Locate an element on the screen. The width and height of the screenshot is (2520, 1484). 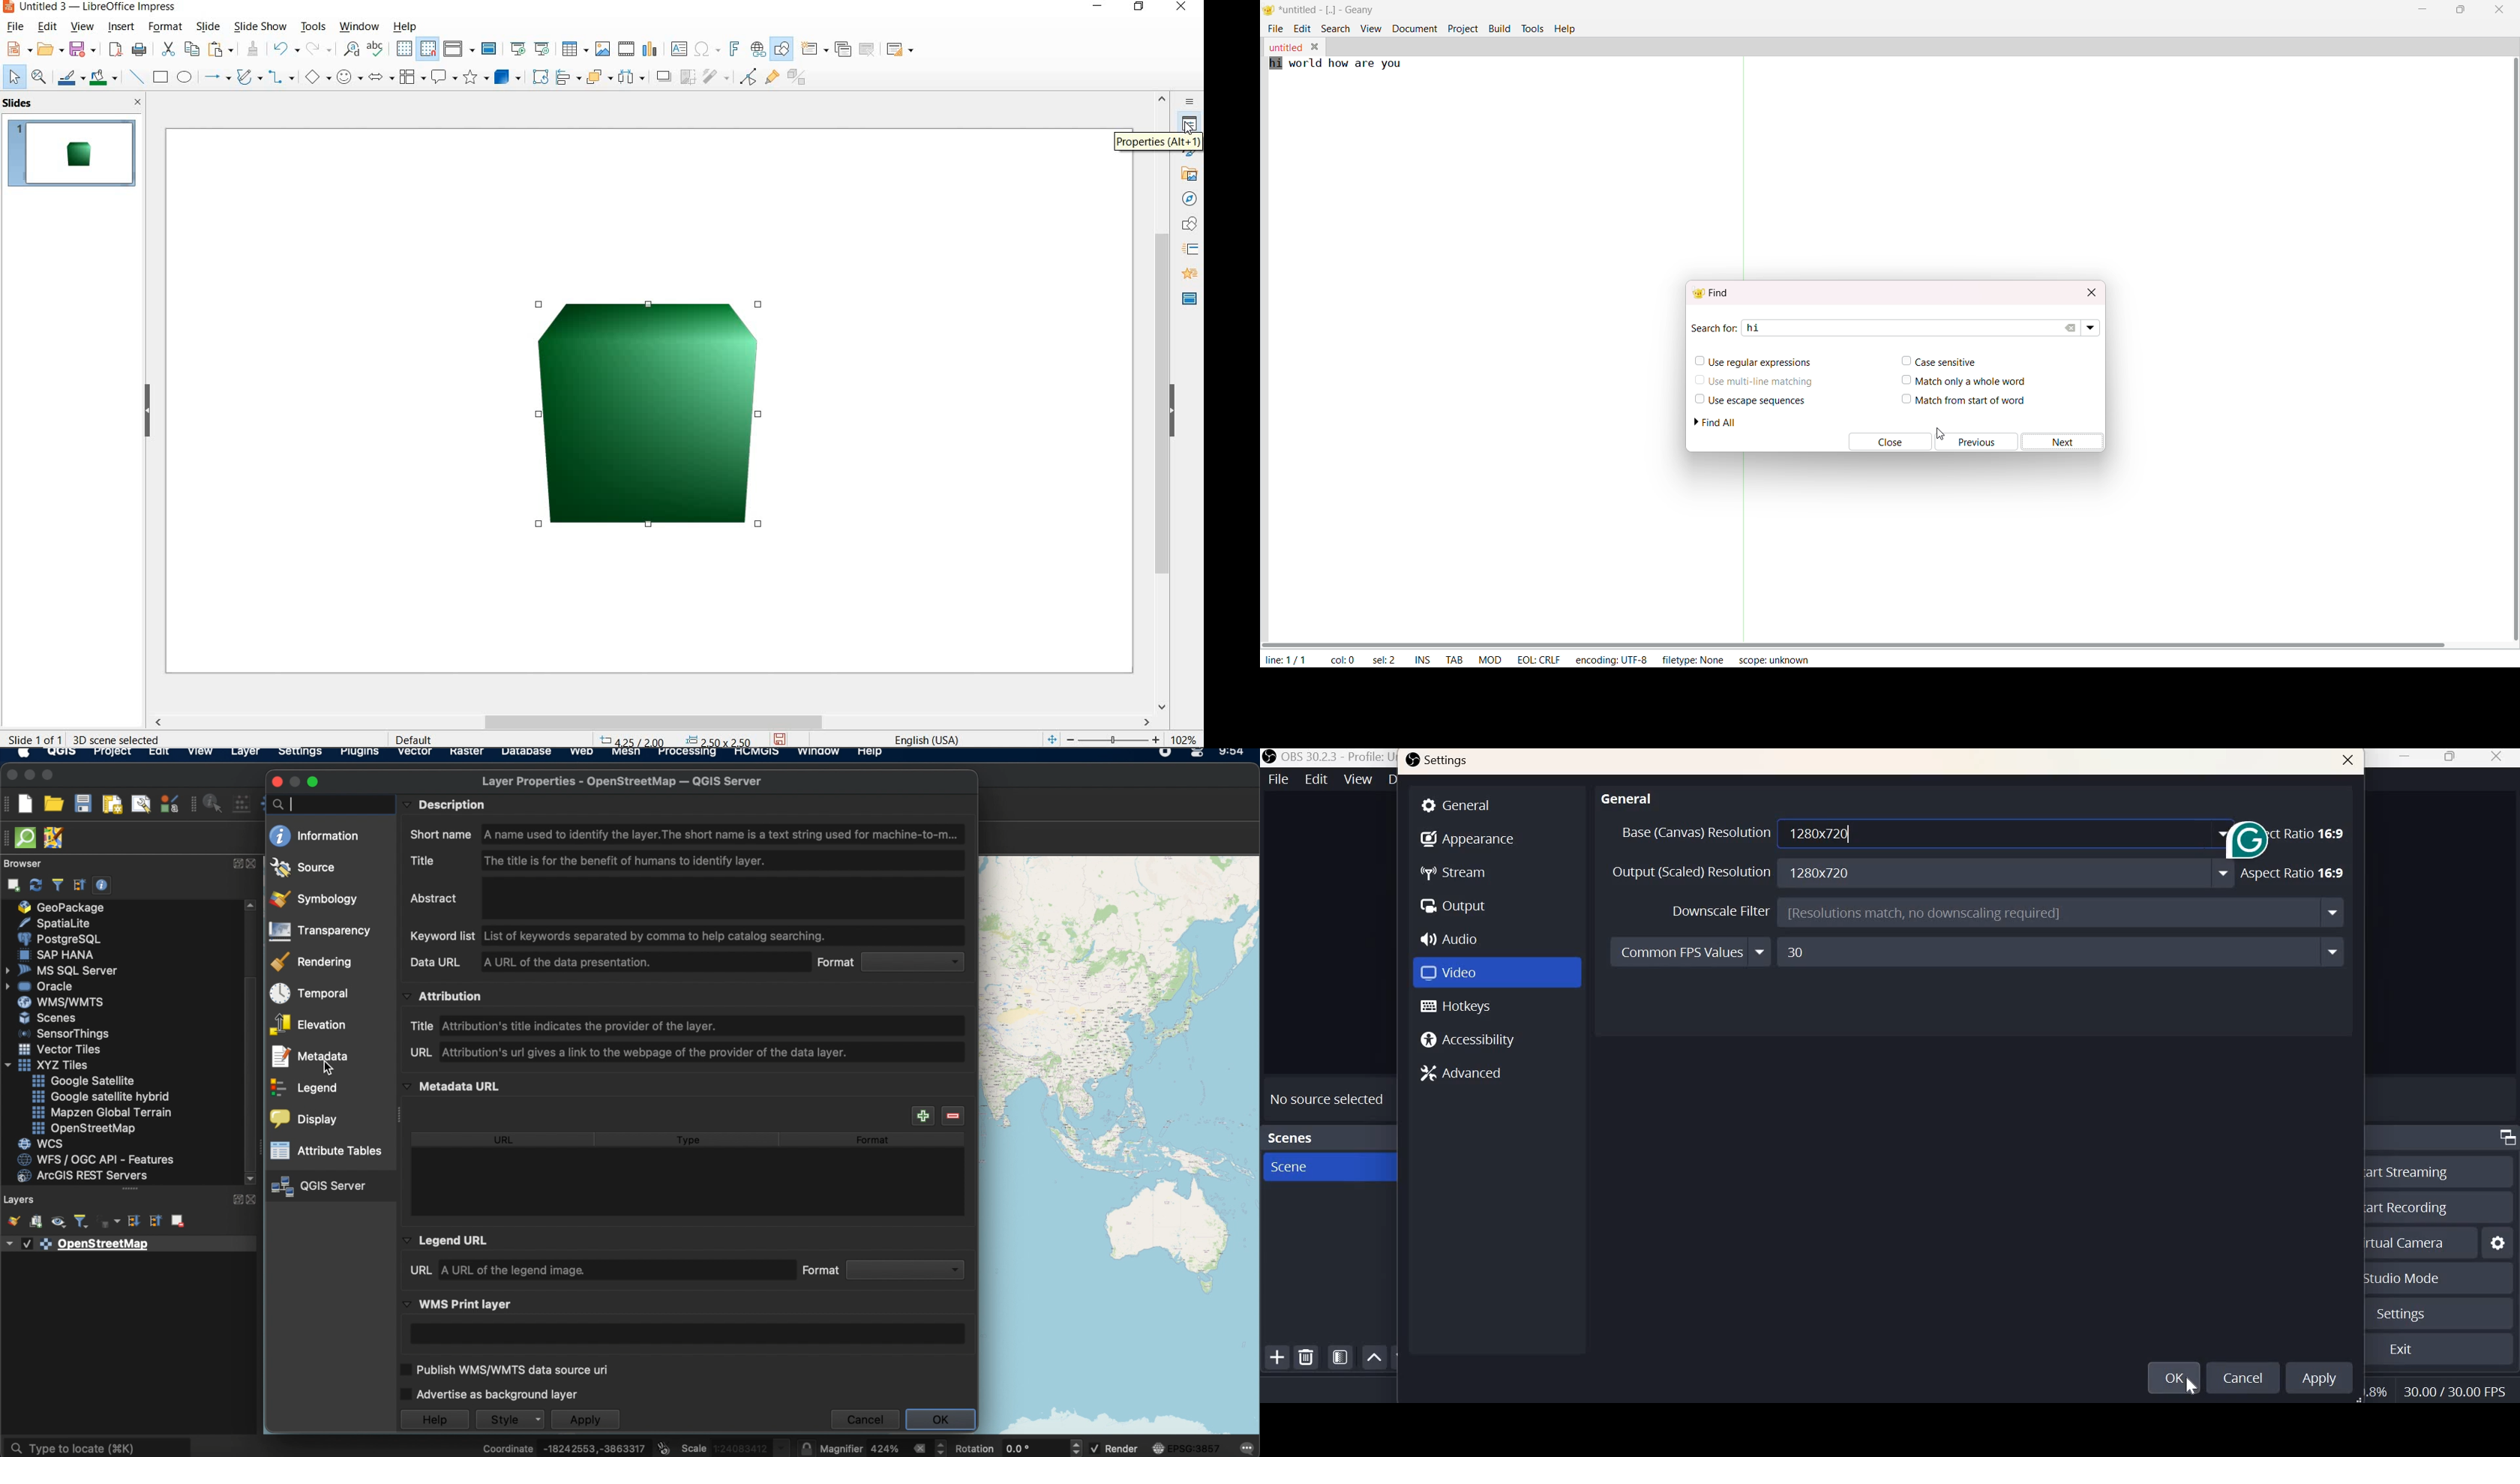
SLIDE 1 OF 1 is located at coordinates (36, 737).